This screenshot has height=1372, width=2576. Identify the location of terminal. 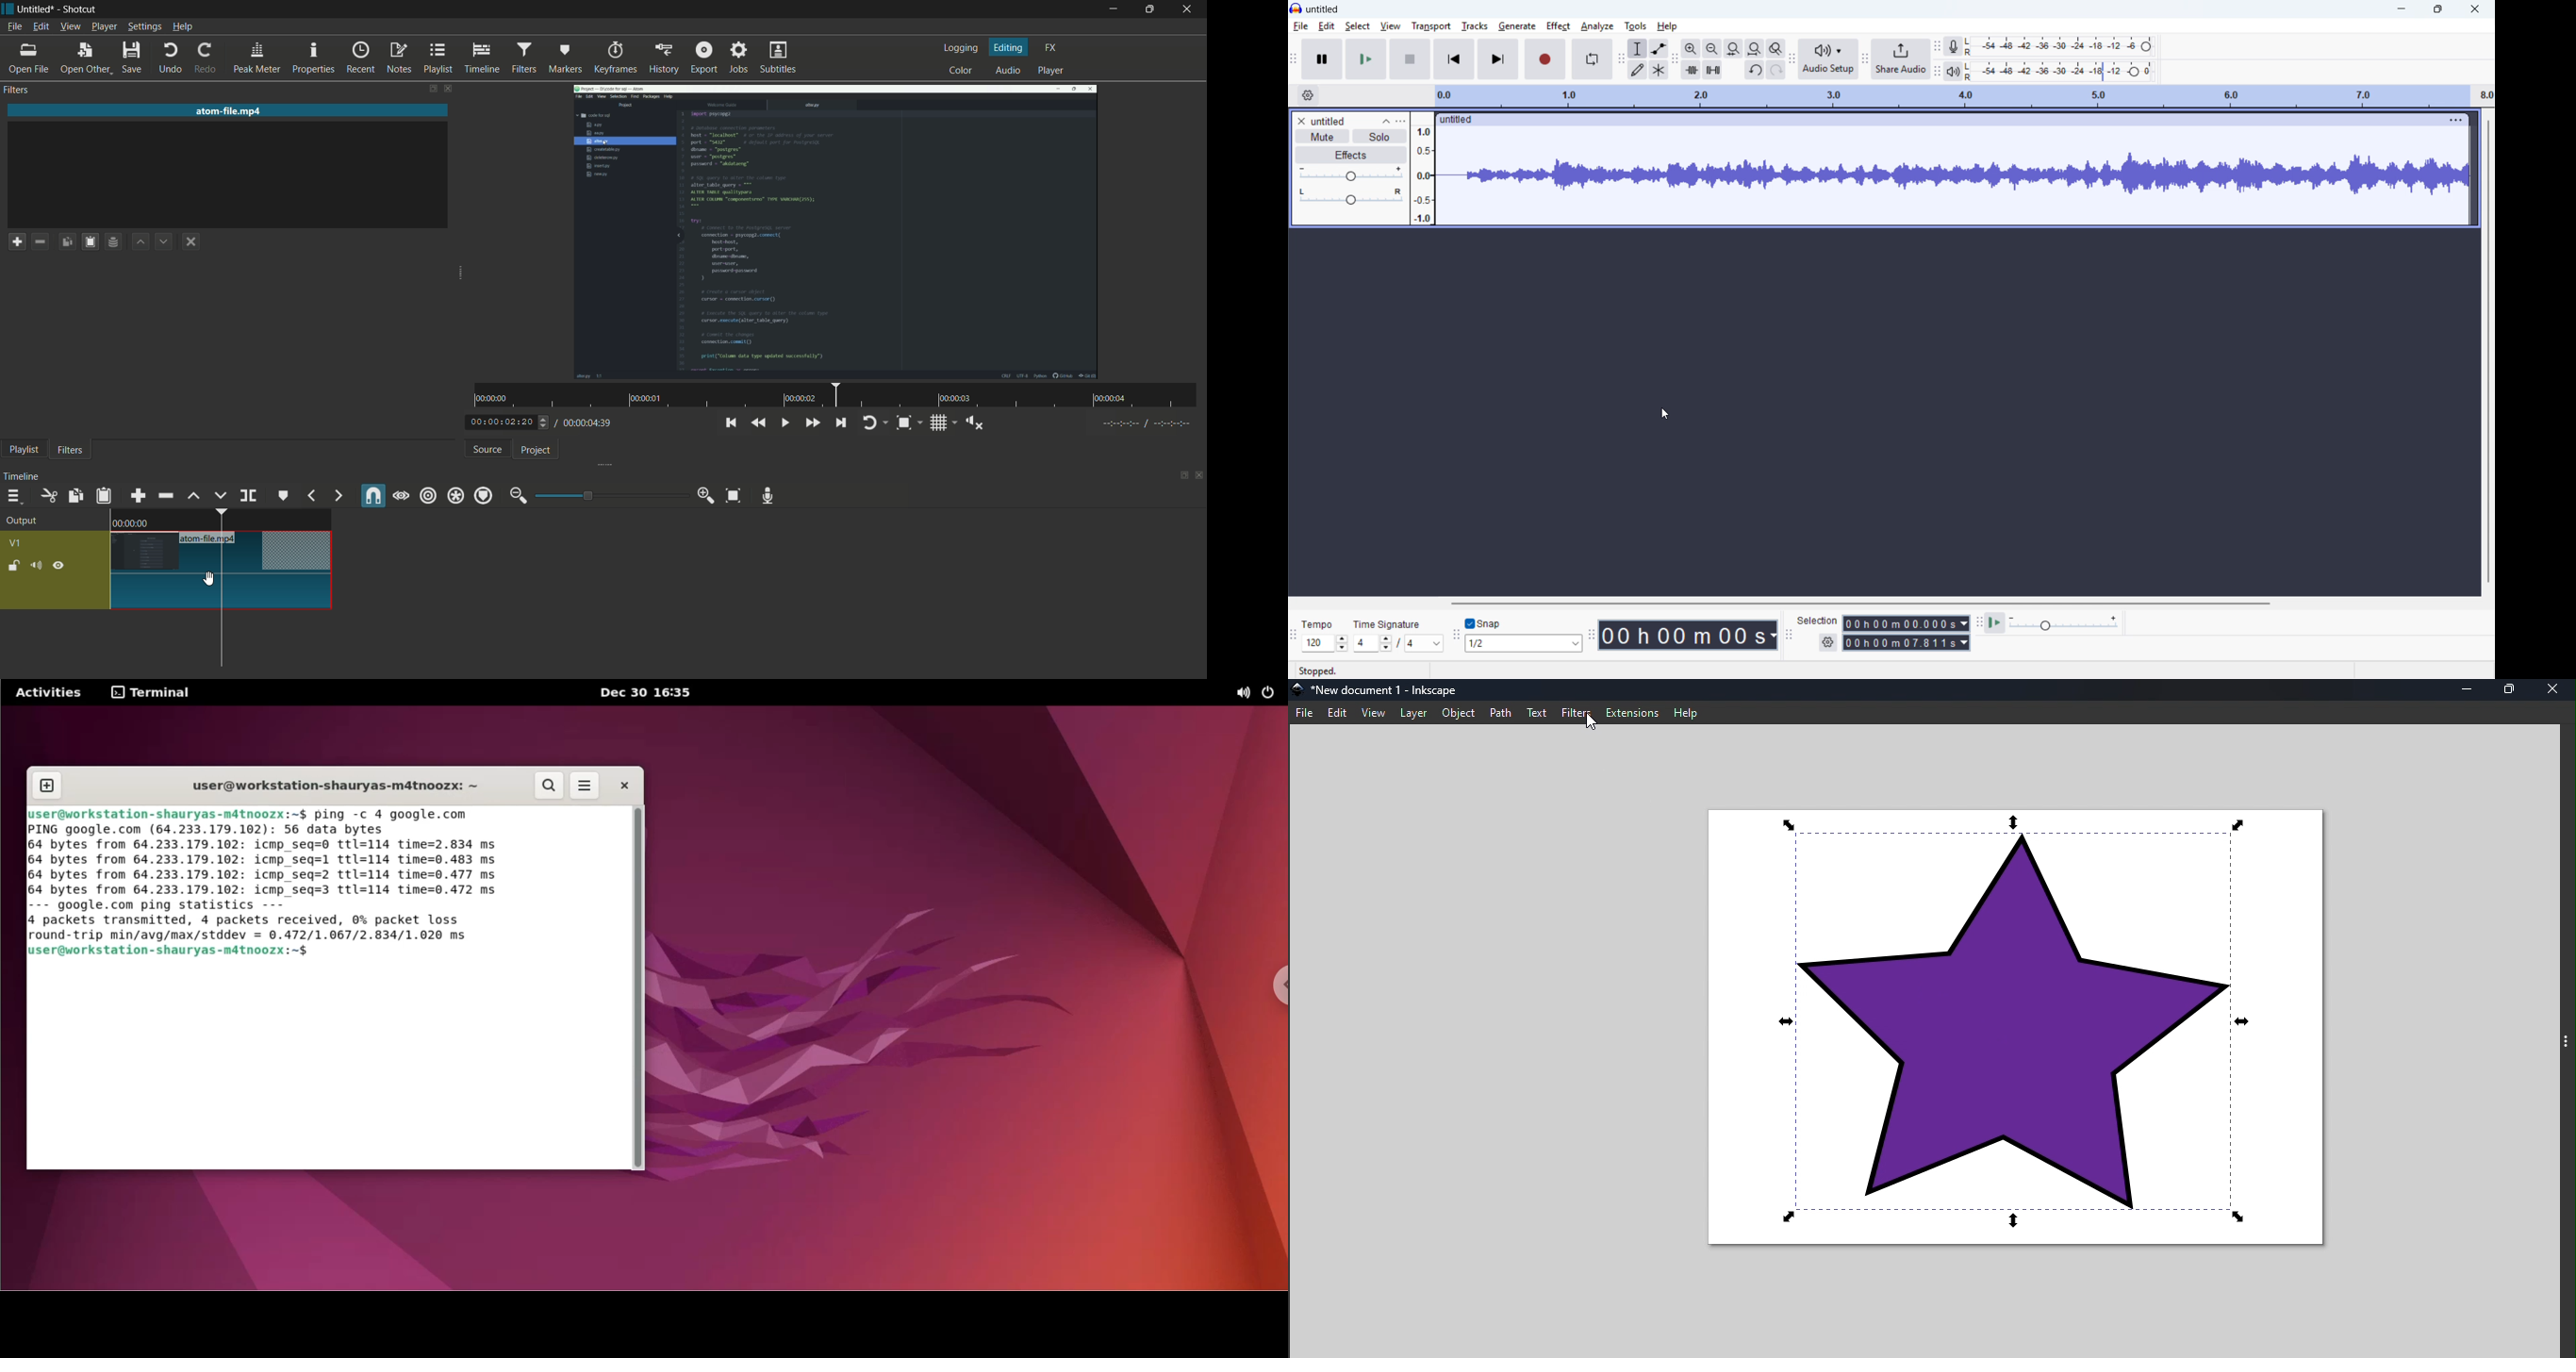
(151, 692).